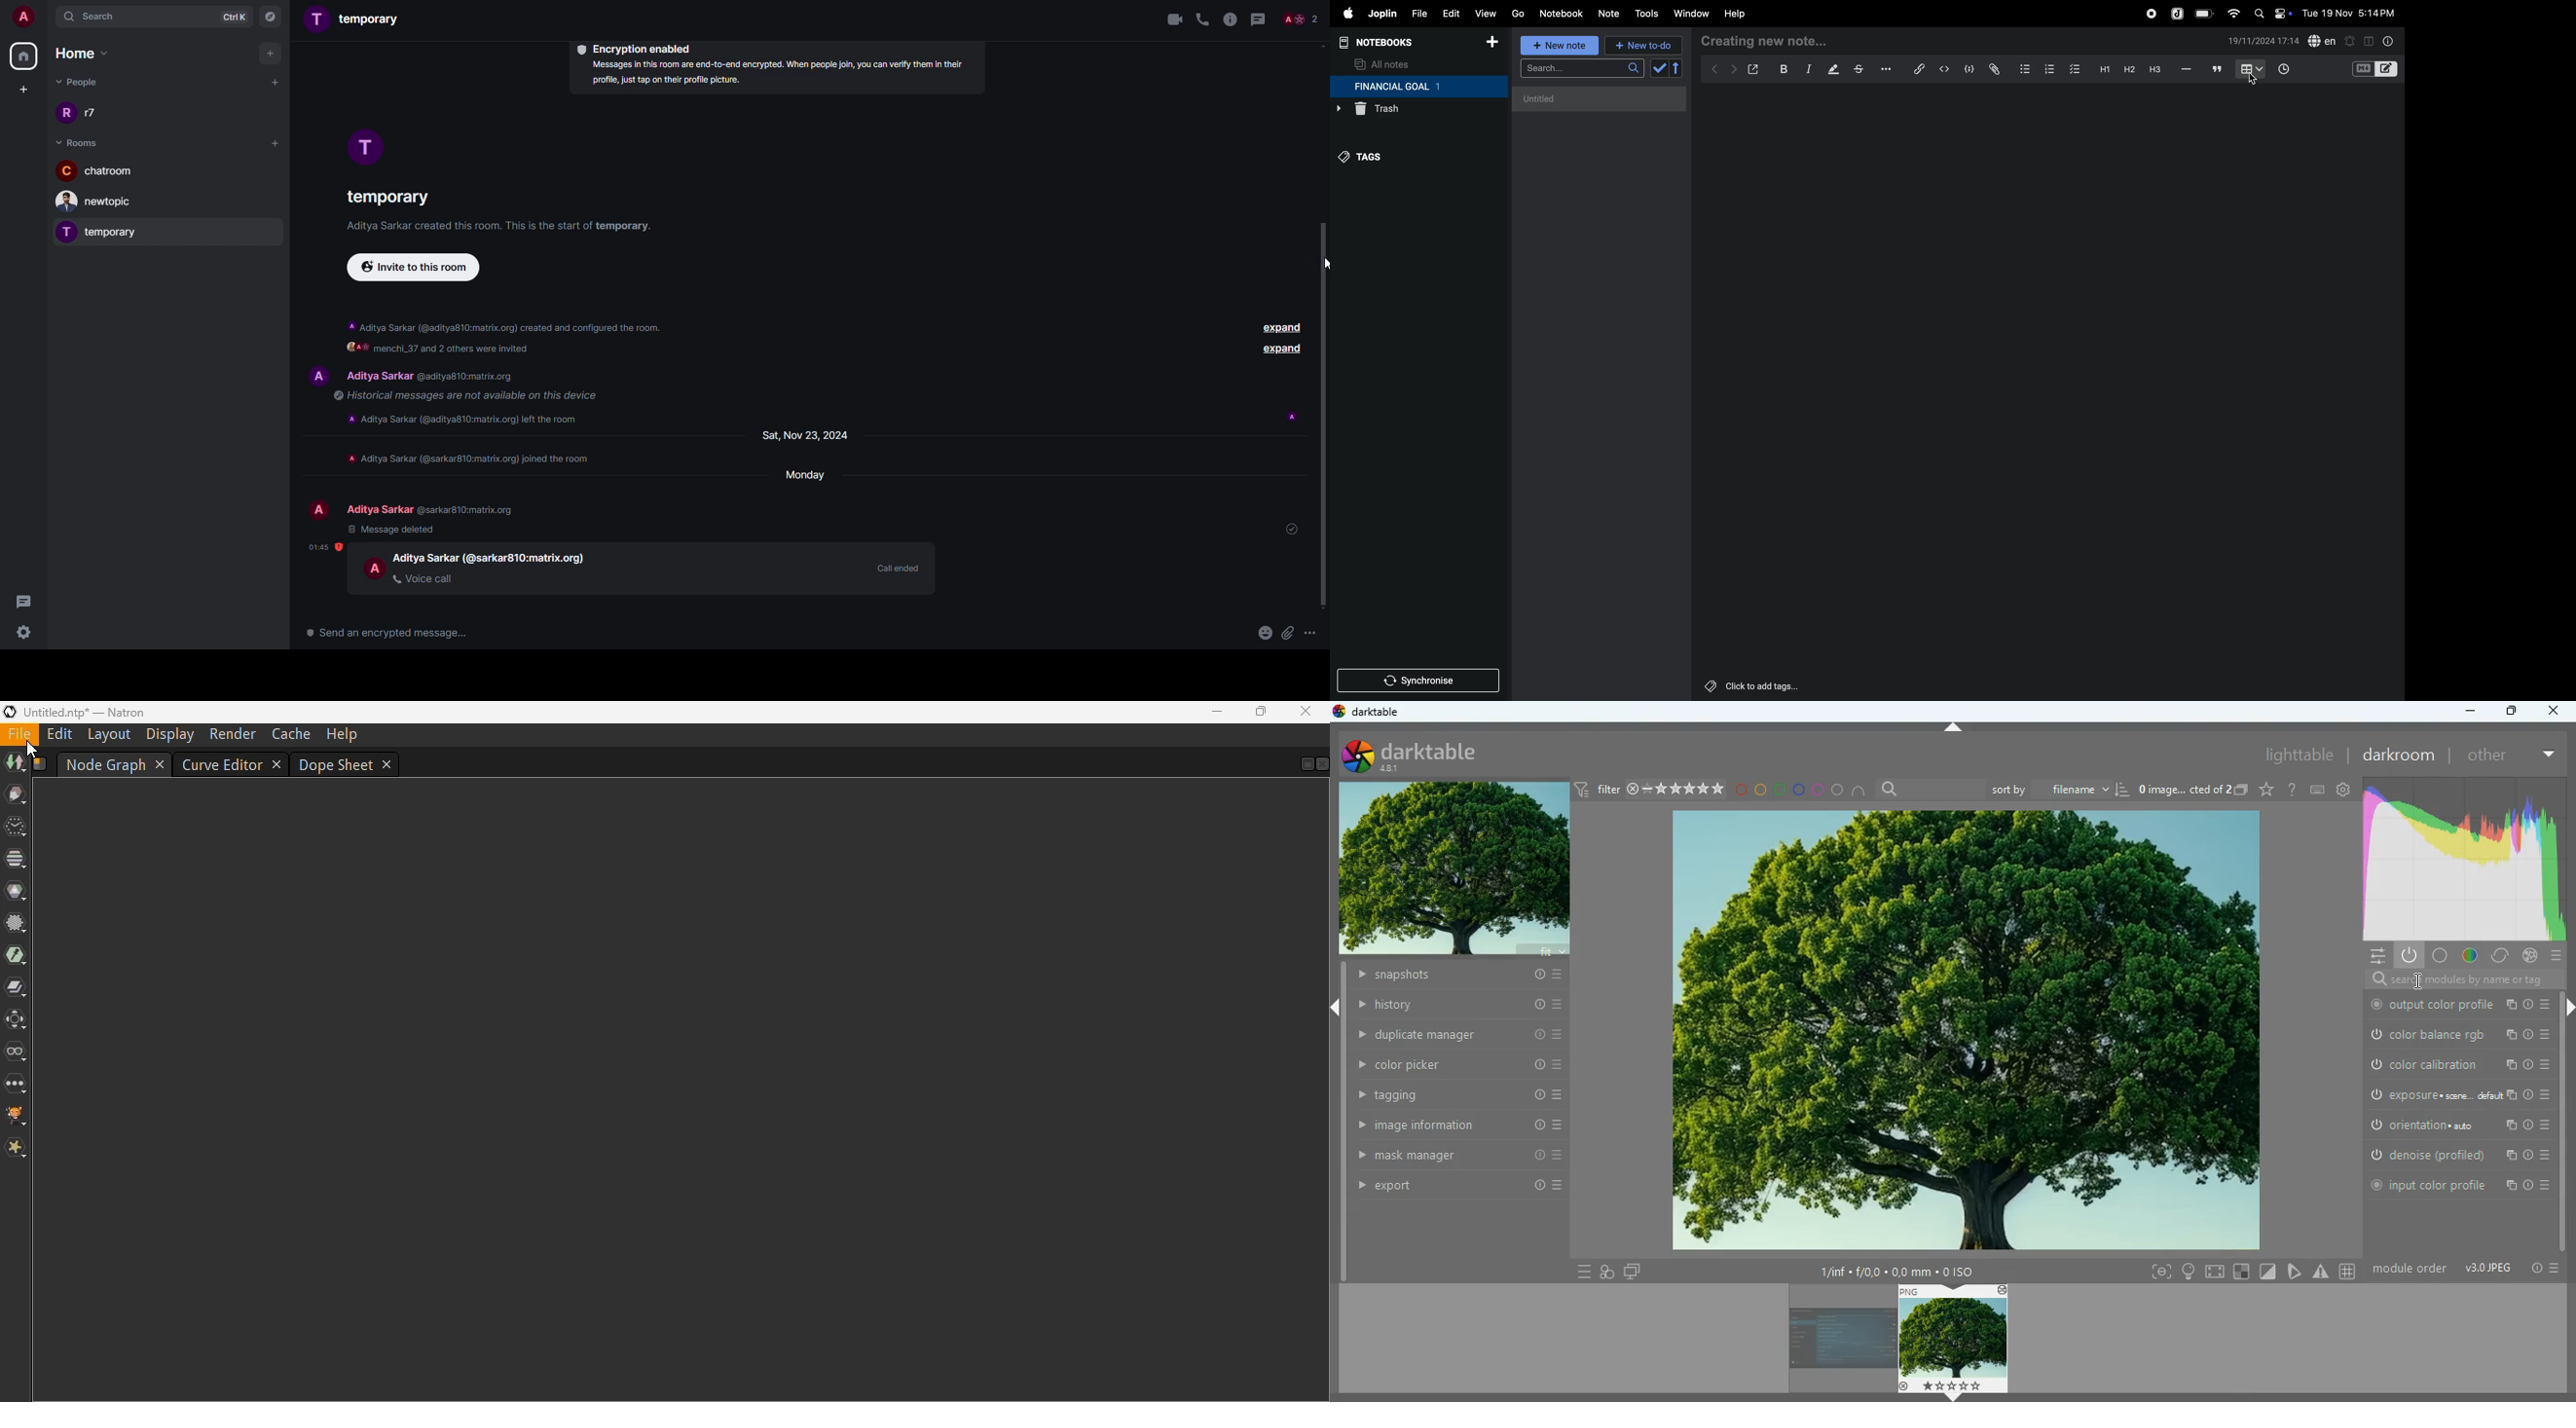 The image size is (2576, 1428). Describe the element at coordinates (1807, 69) in the screenshot. I see `itallic` at that location.